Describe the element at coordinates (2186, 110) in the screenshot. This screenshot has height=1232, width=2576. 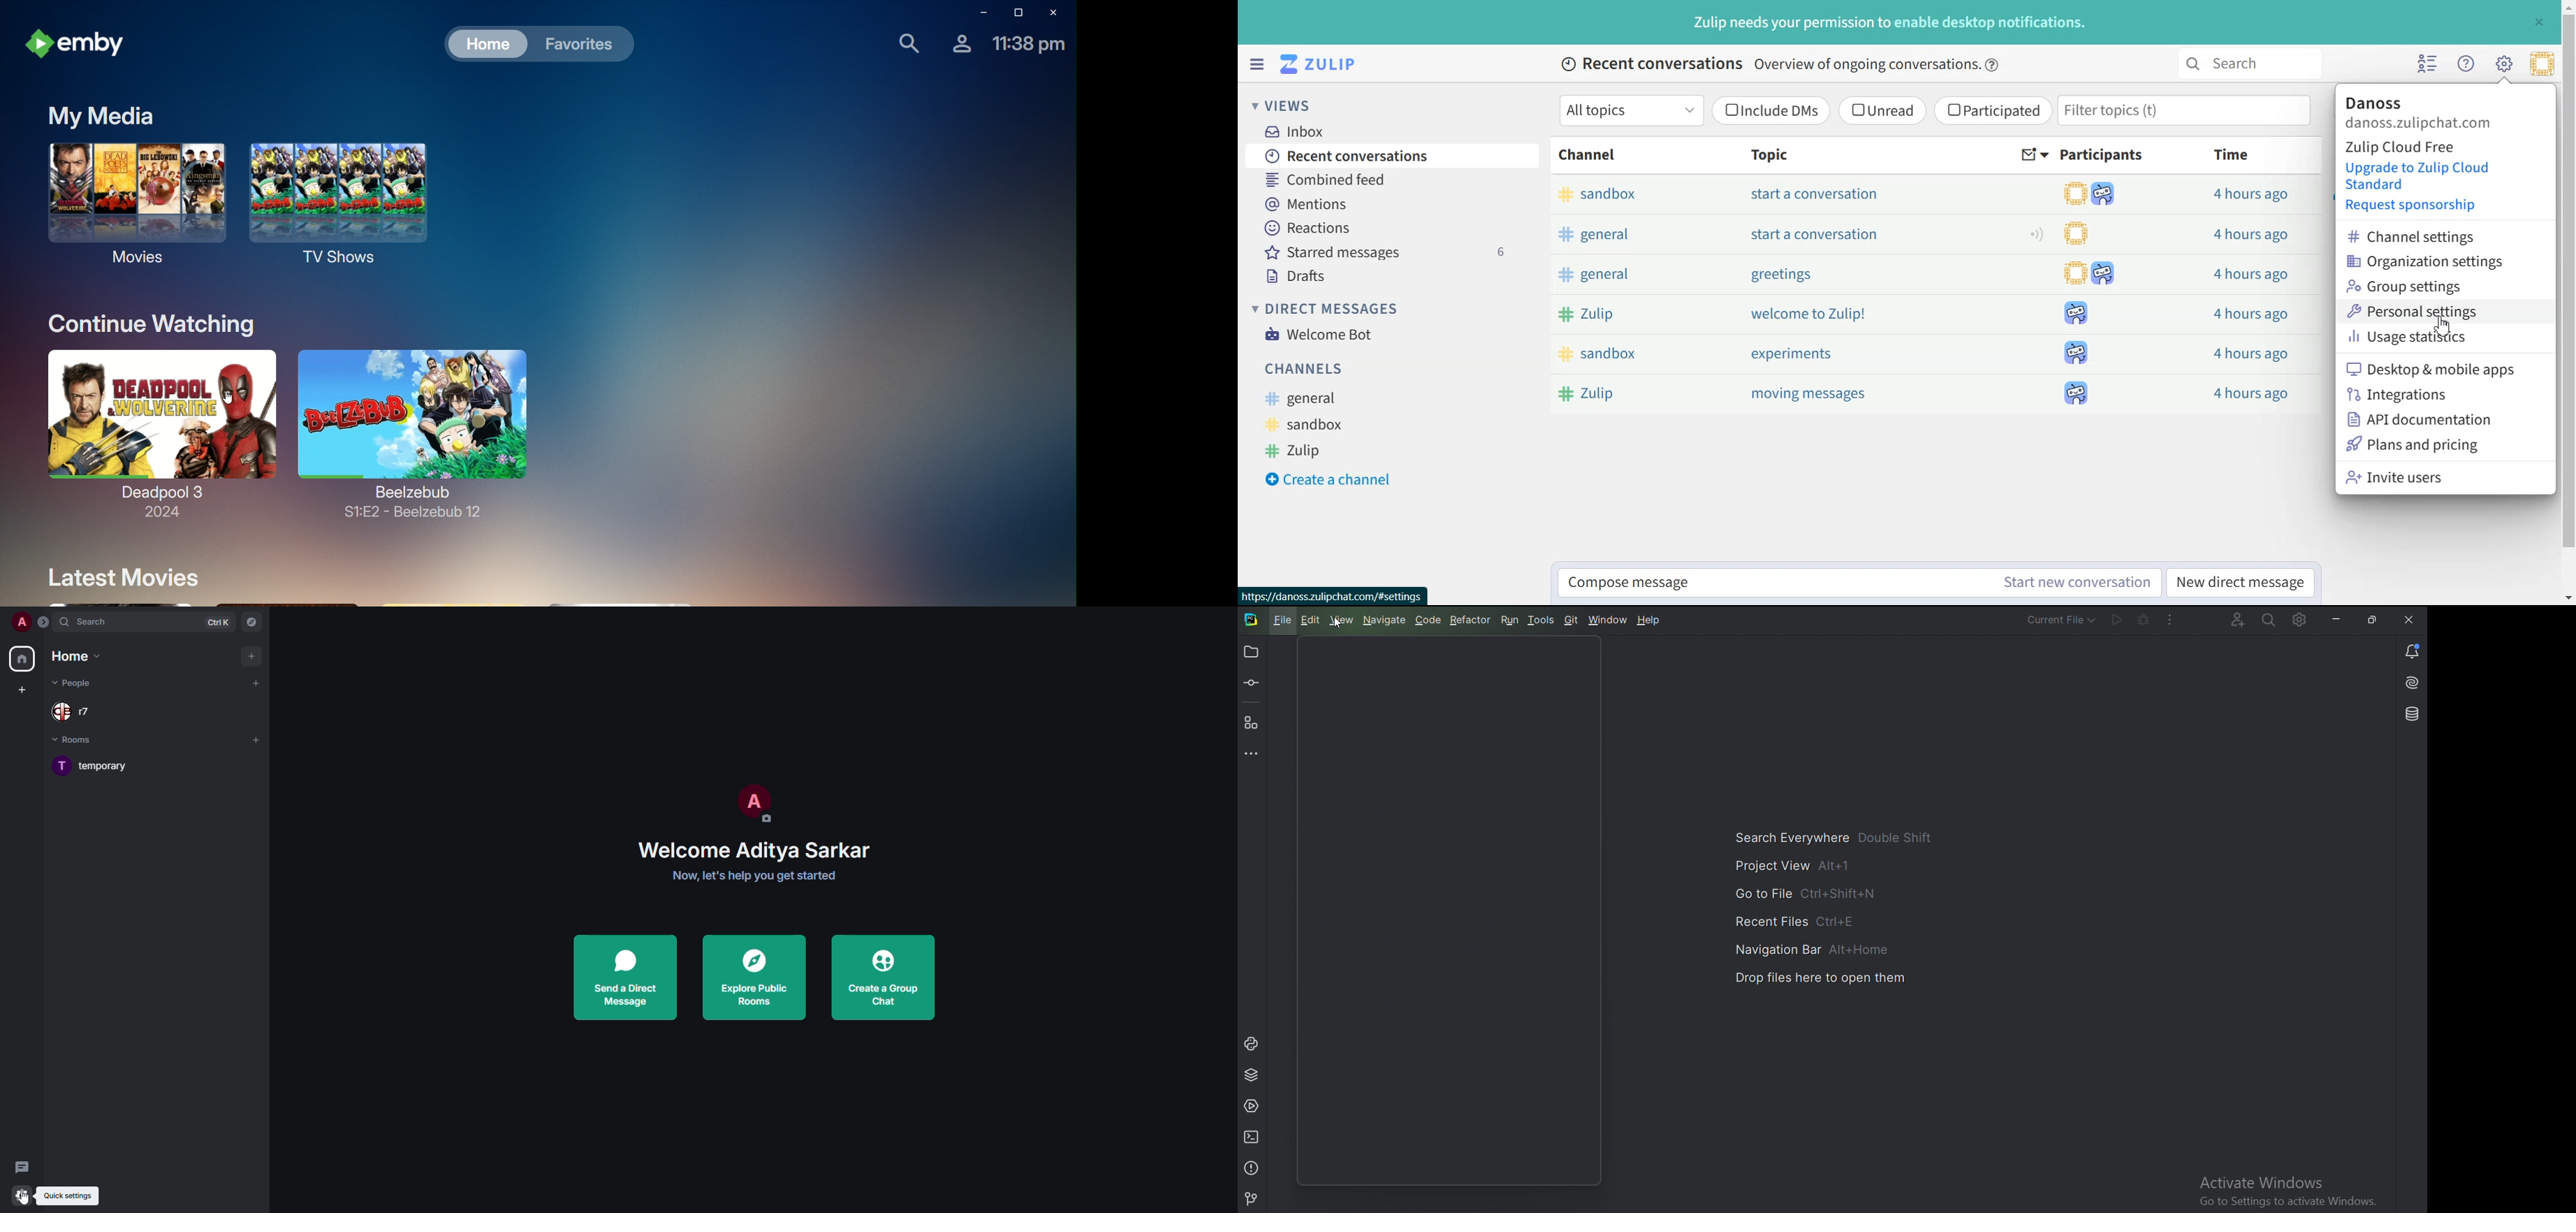
I see `filter topics(t)` at that location.